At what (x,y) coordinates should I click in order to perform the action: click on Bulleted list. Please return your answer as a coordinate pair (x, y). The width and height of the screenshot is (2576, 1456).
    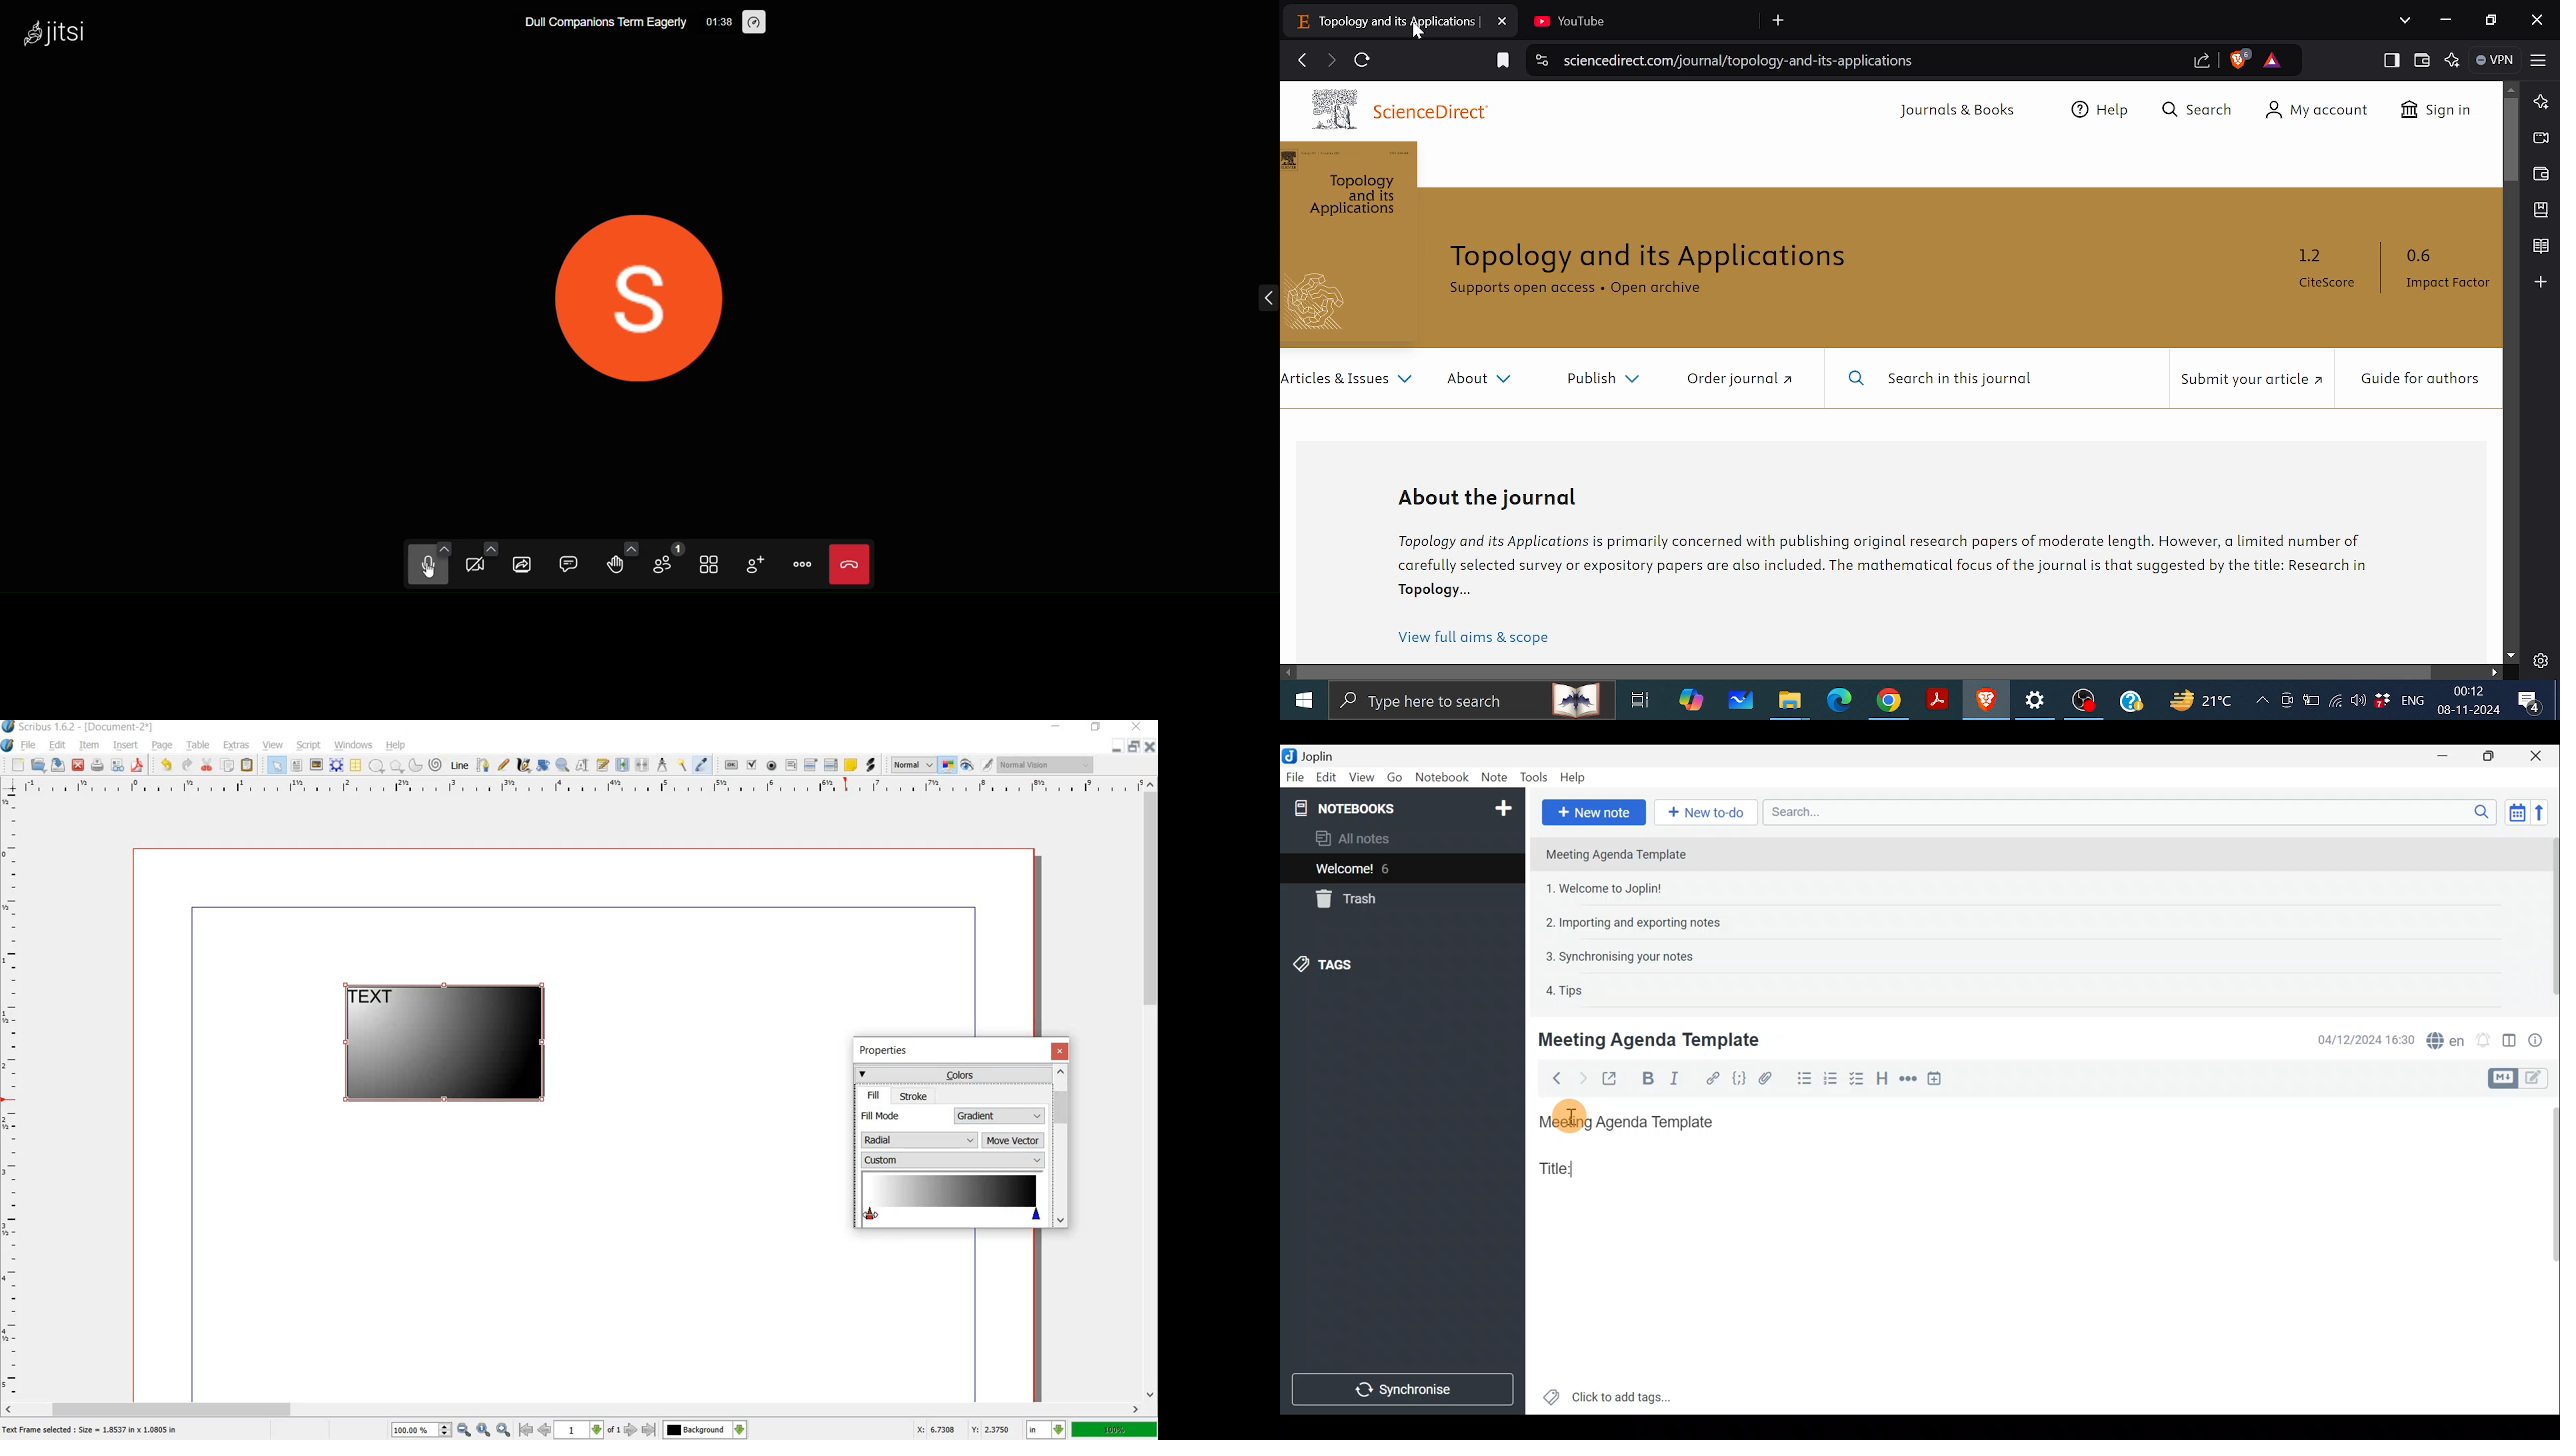
    Looking at the image, I should click on (1803, 1079).